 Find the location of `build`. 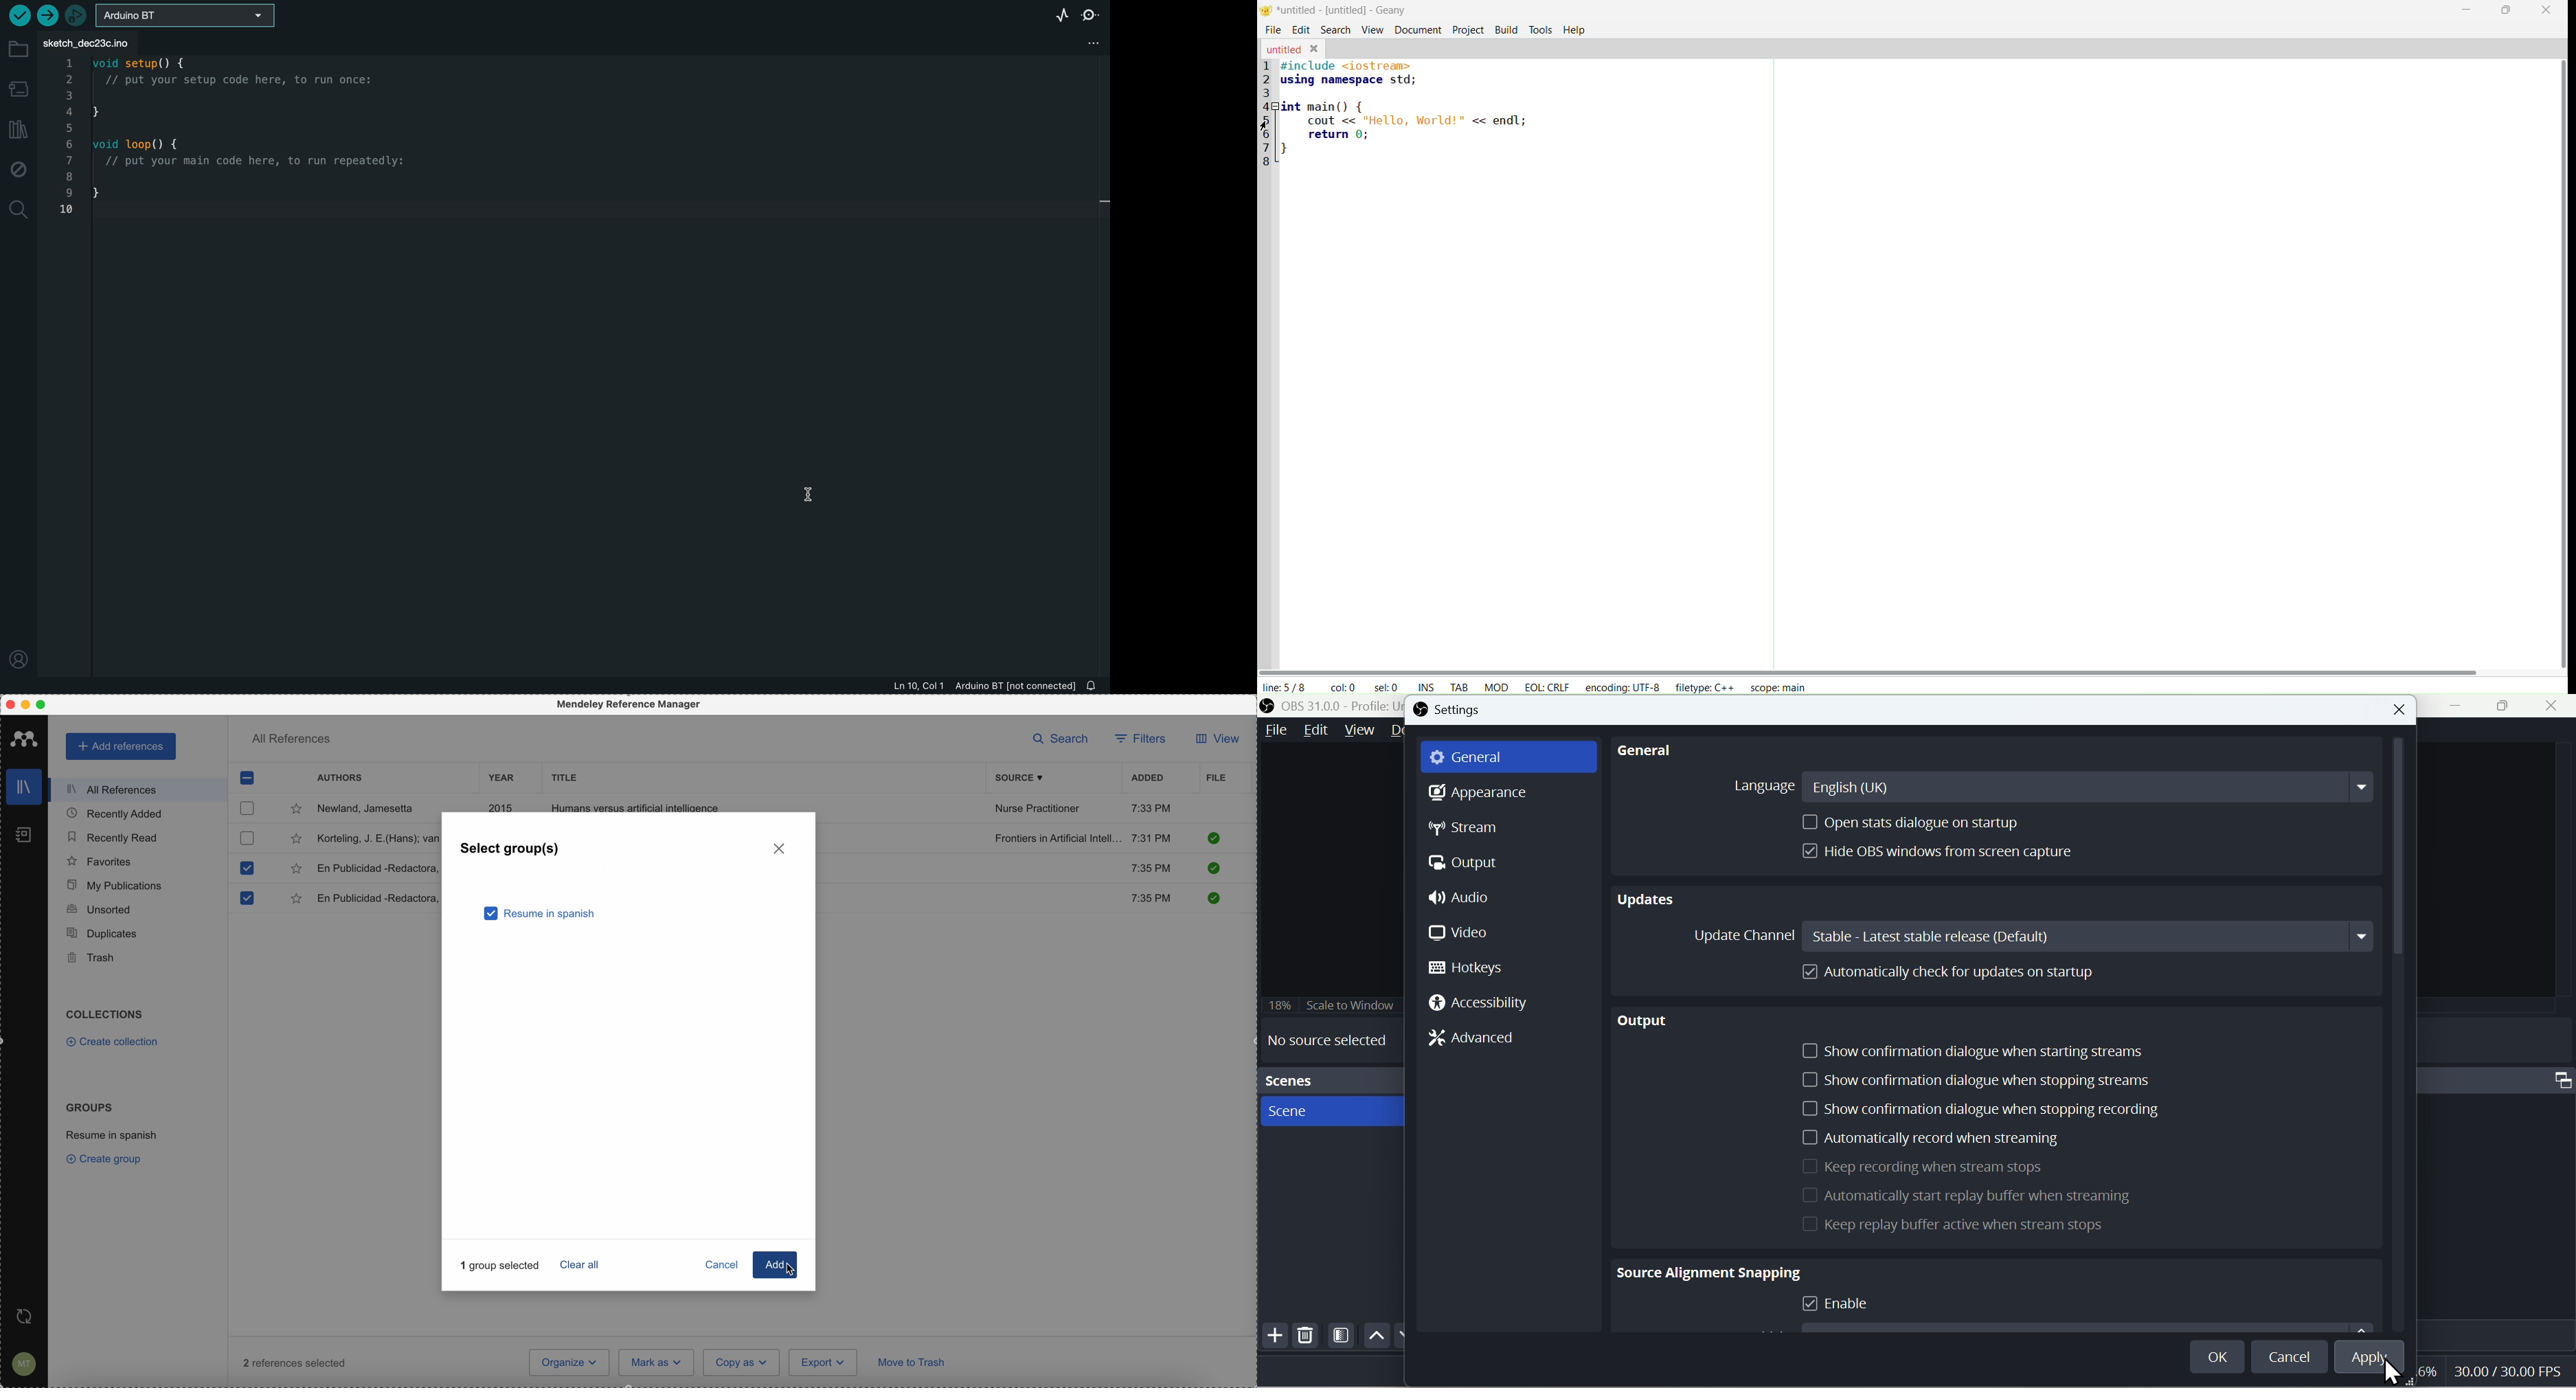

build is located at coordinates (1506, 29).